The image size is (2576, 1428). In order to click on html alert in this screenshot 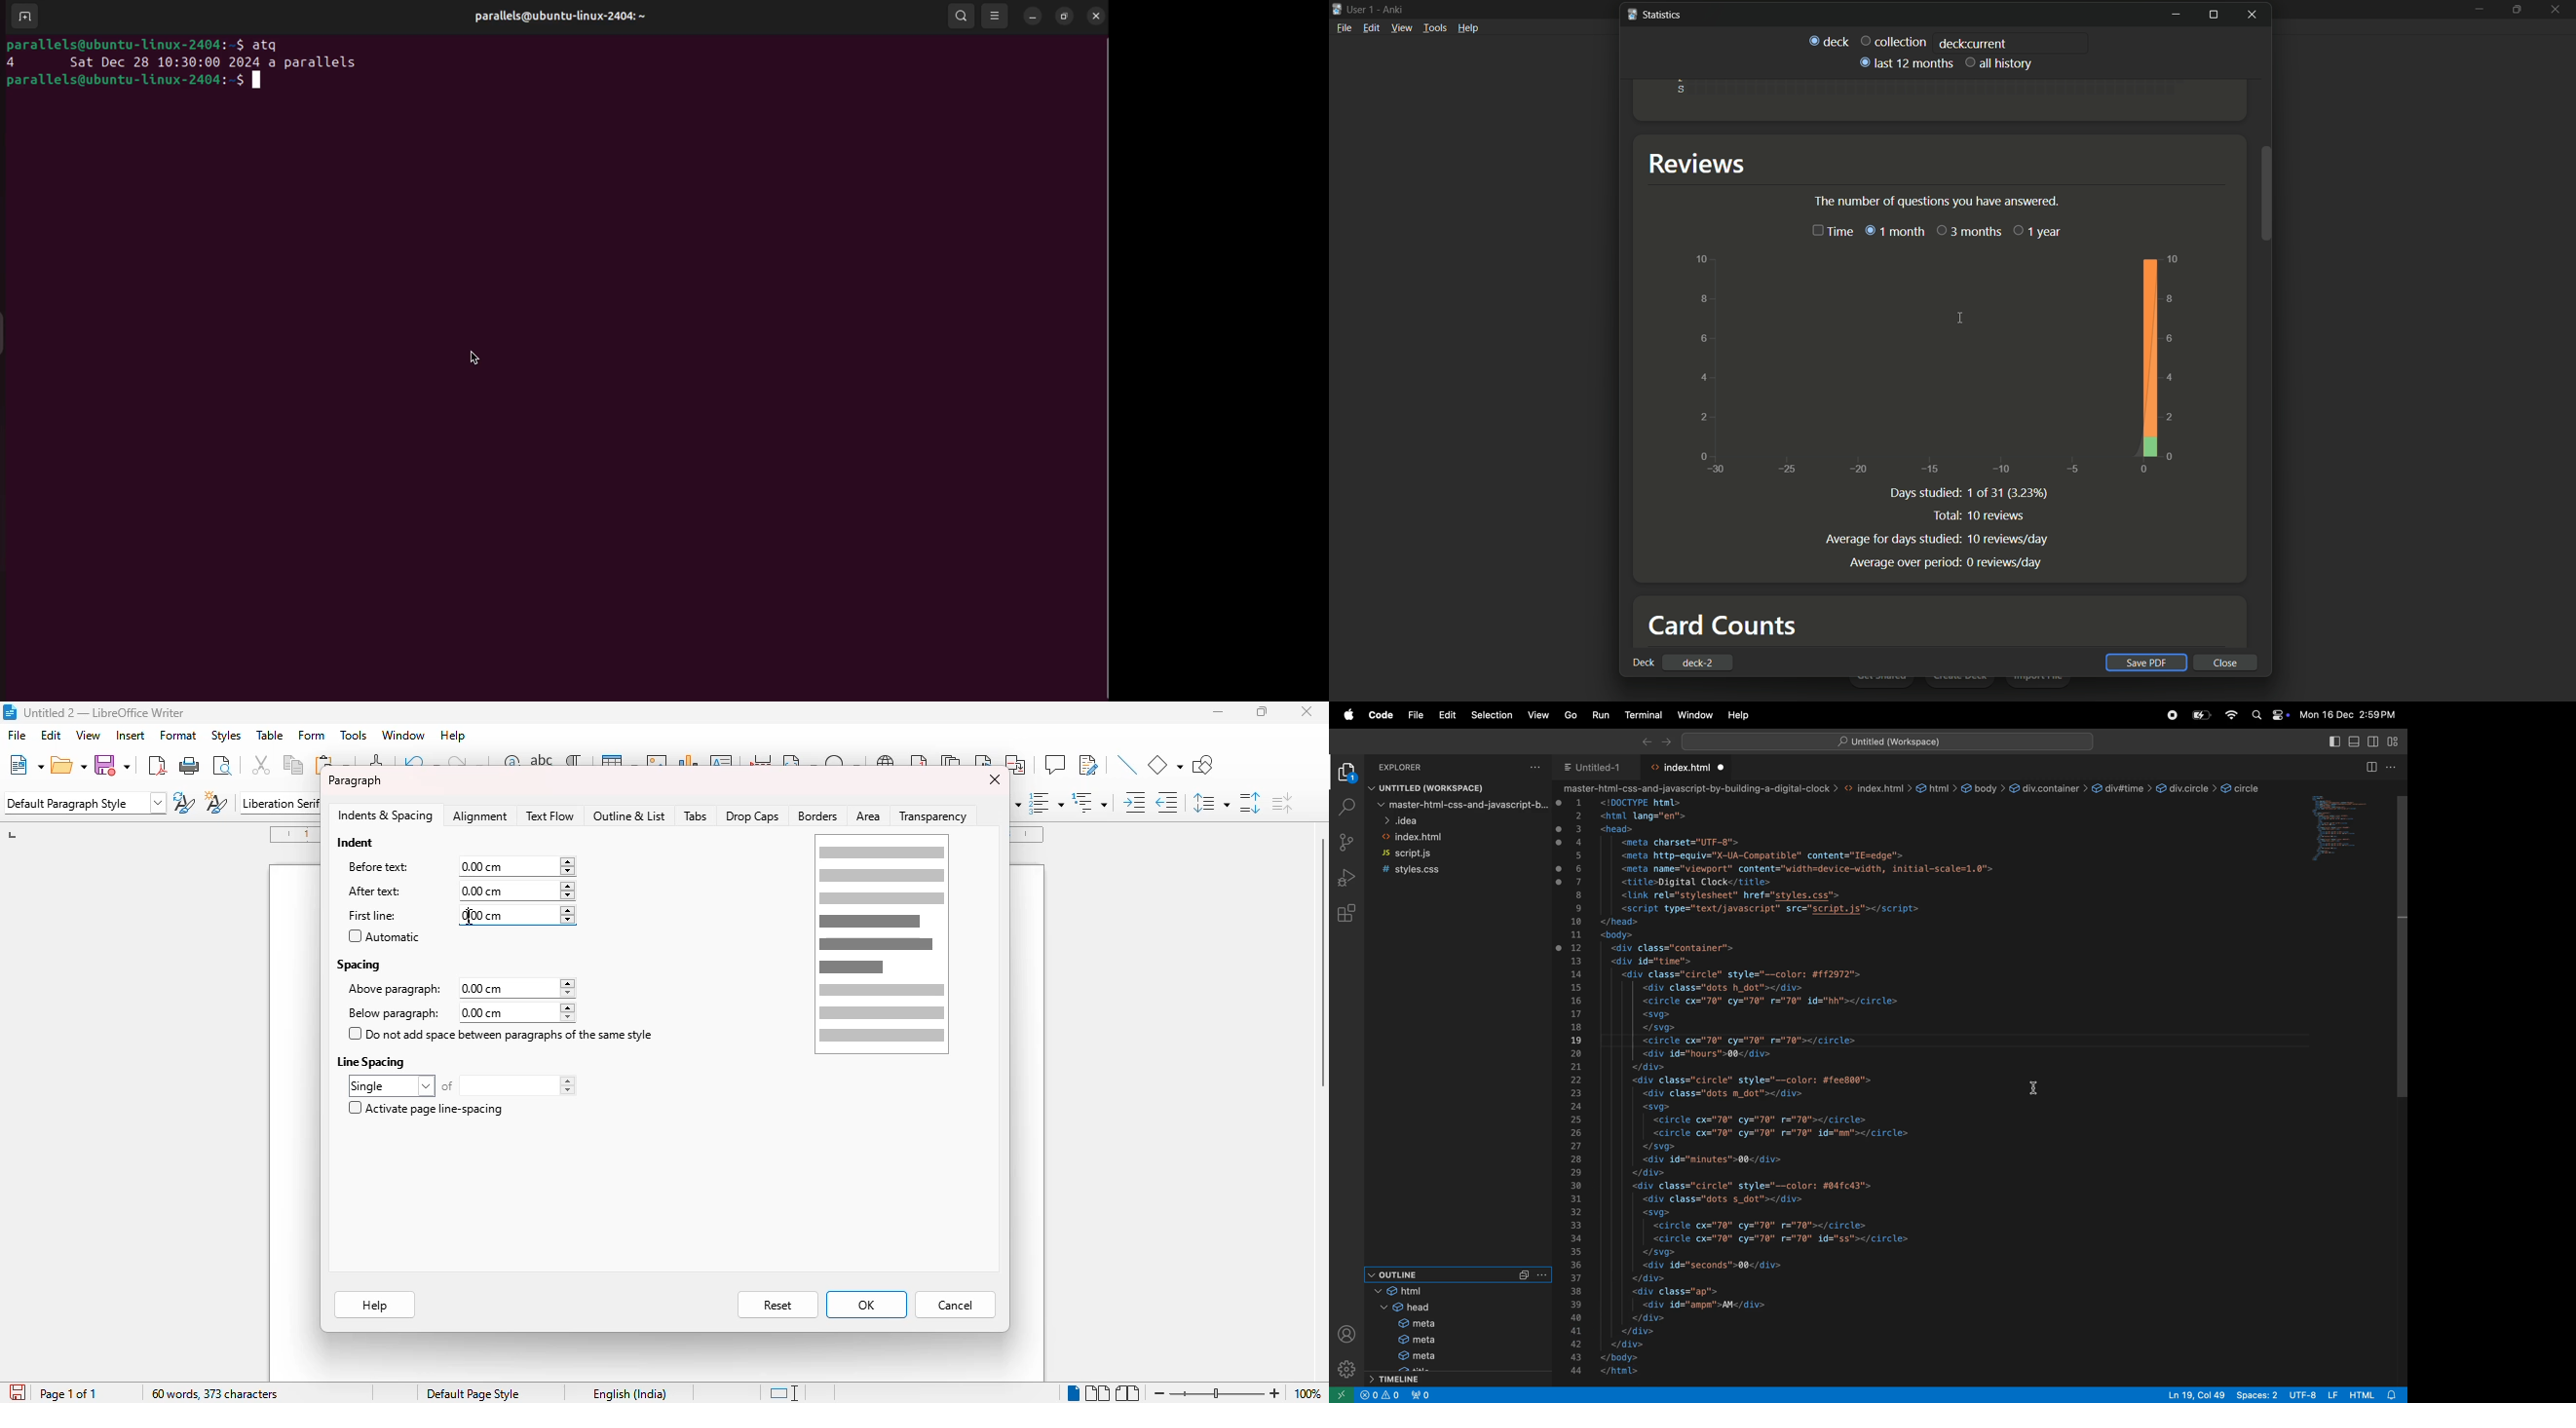, I will do `click(2372, 1395)`.